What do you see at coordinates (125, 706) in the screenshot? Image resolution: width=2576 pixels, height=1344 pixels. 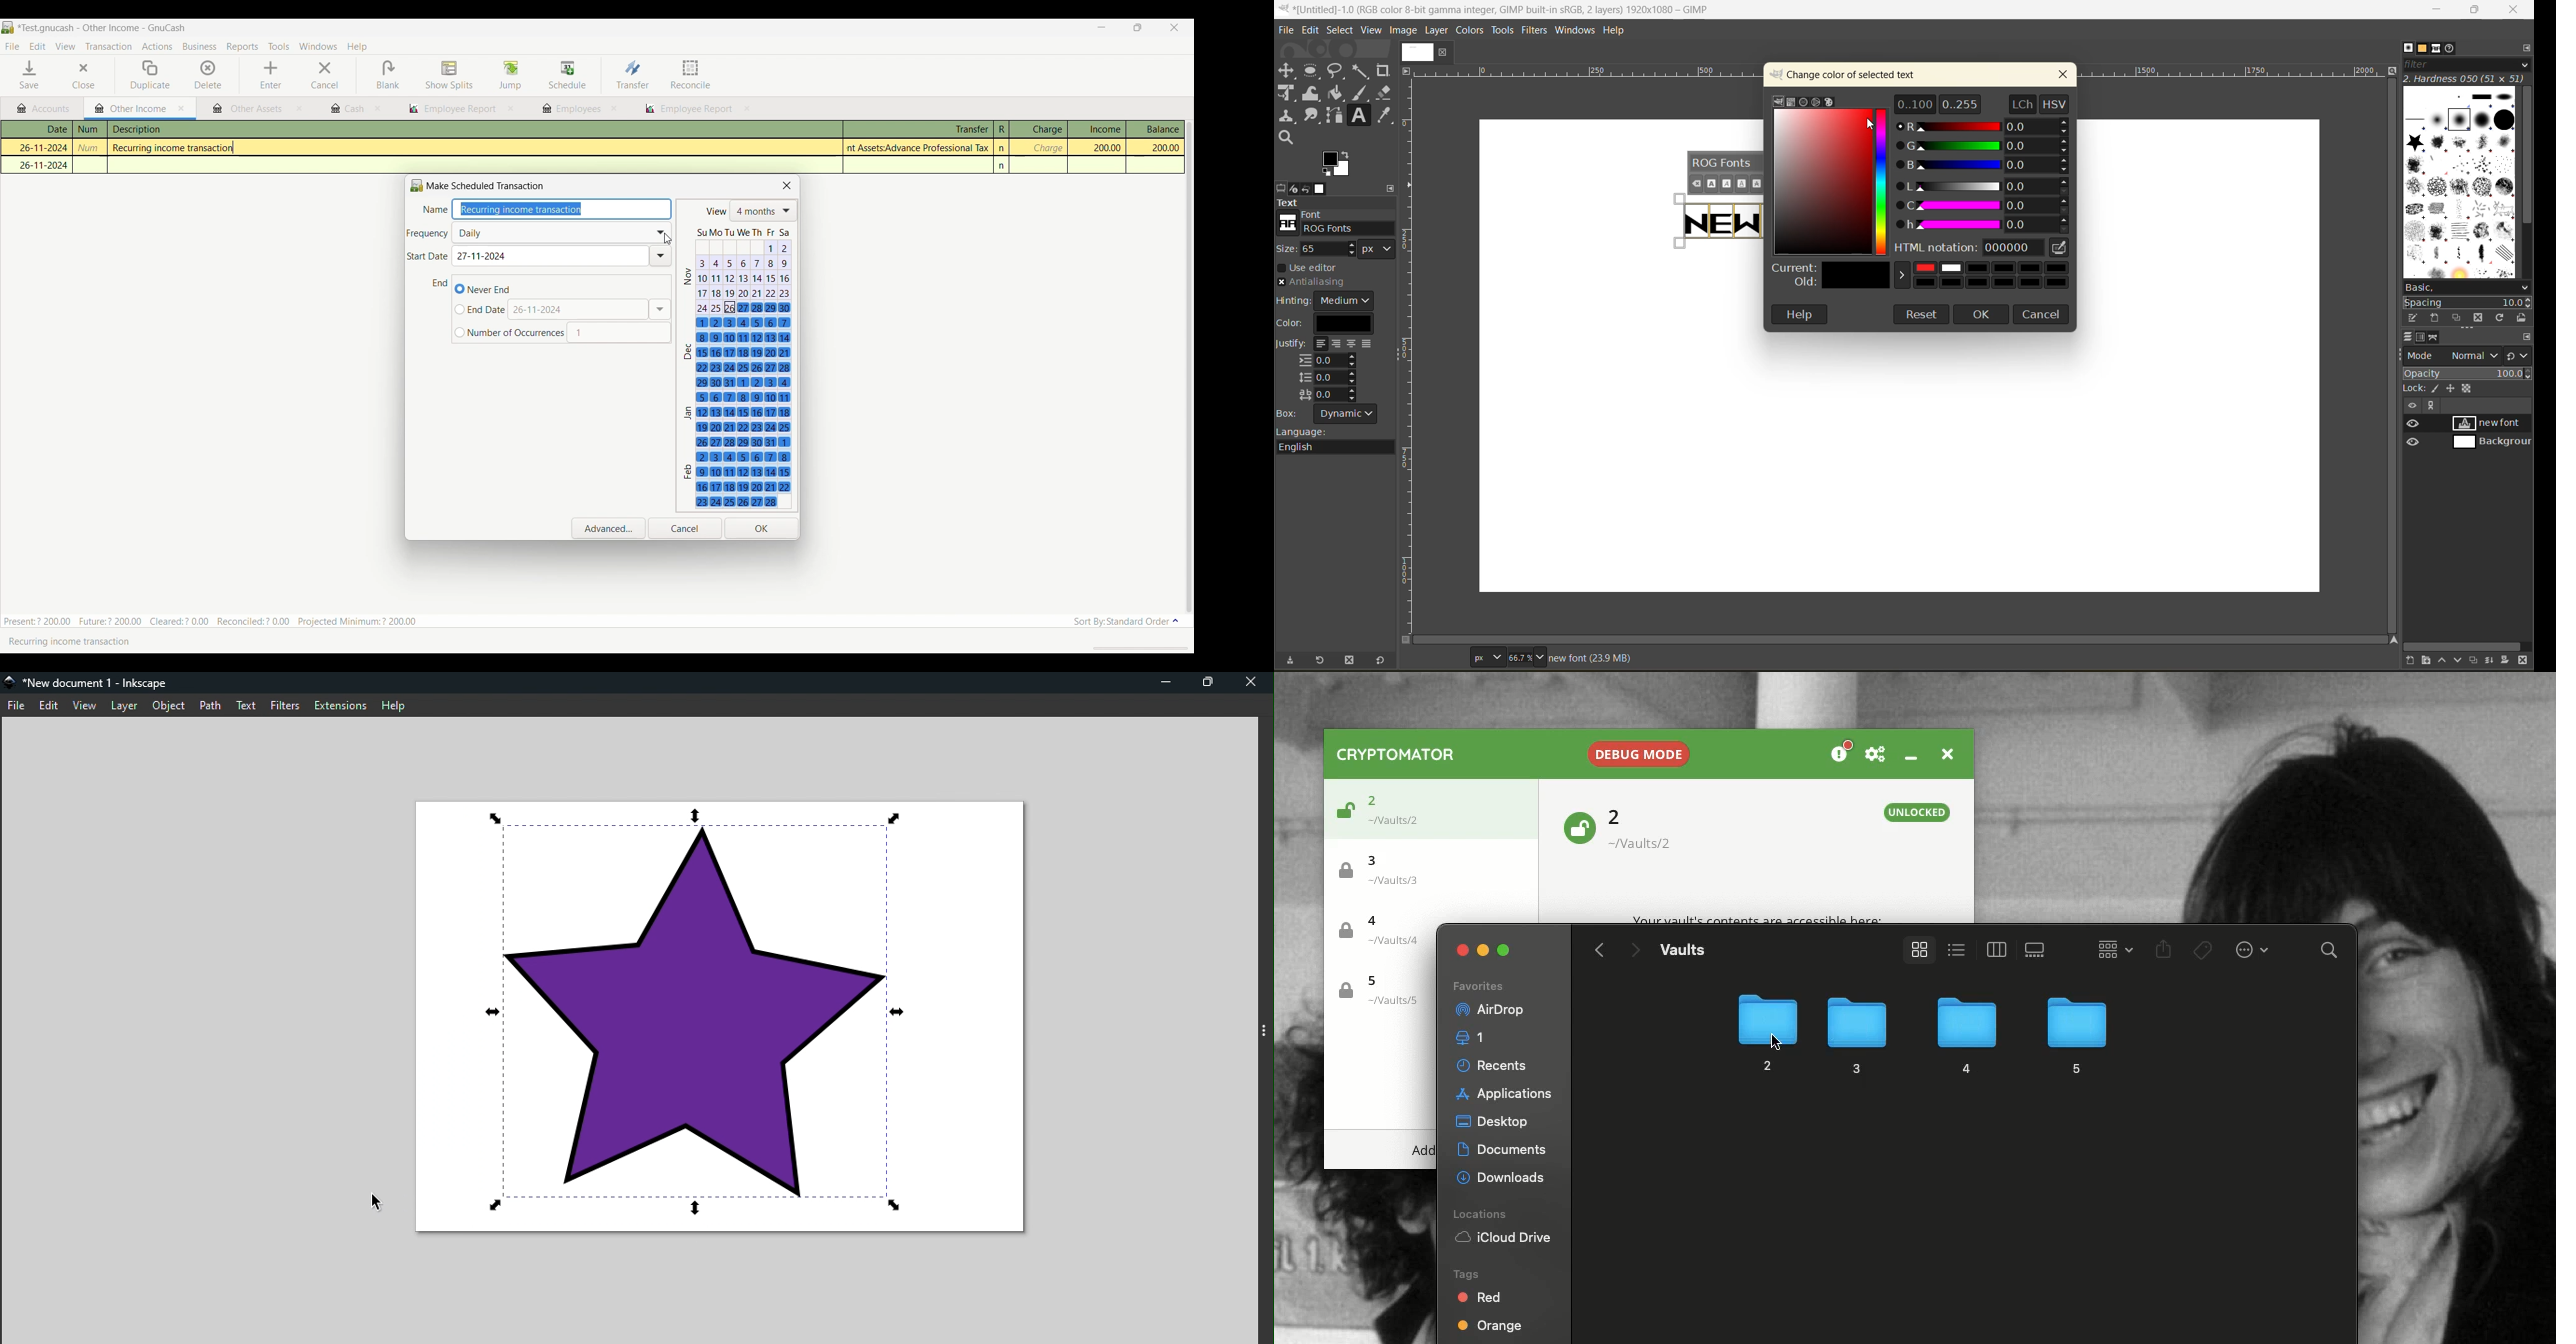 I see `Layer` at bounding box center [125, 706].